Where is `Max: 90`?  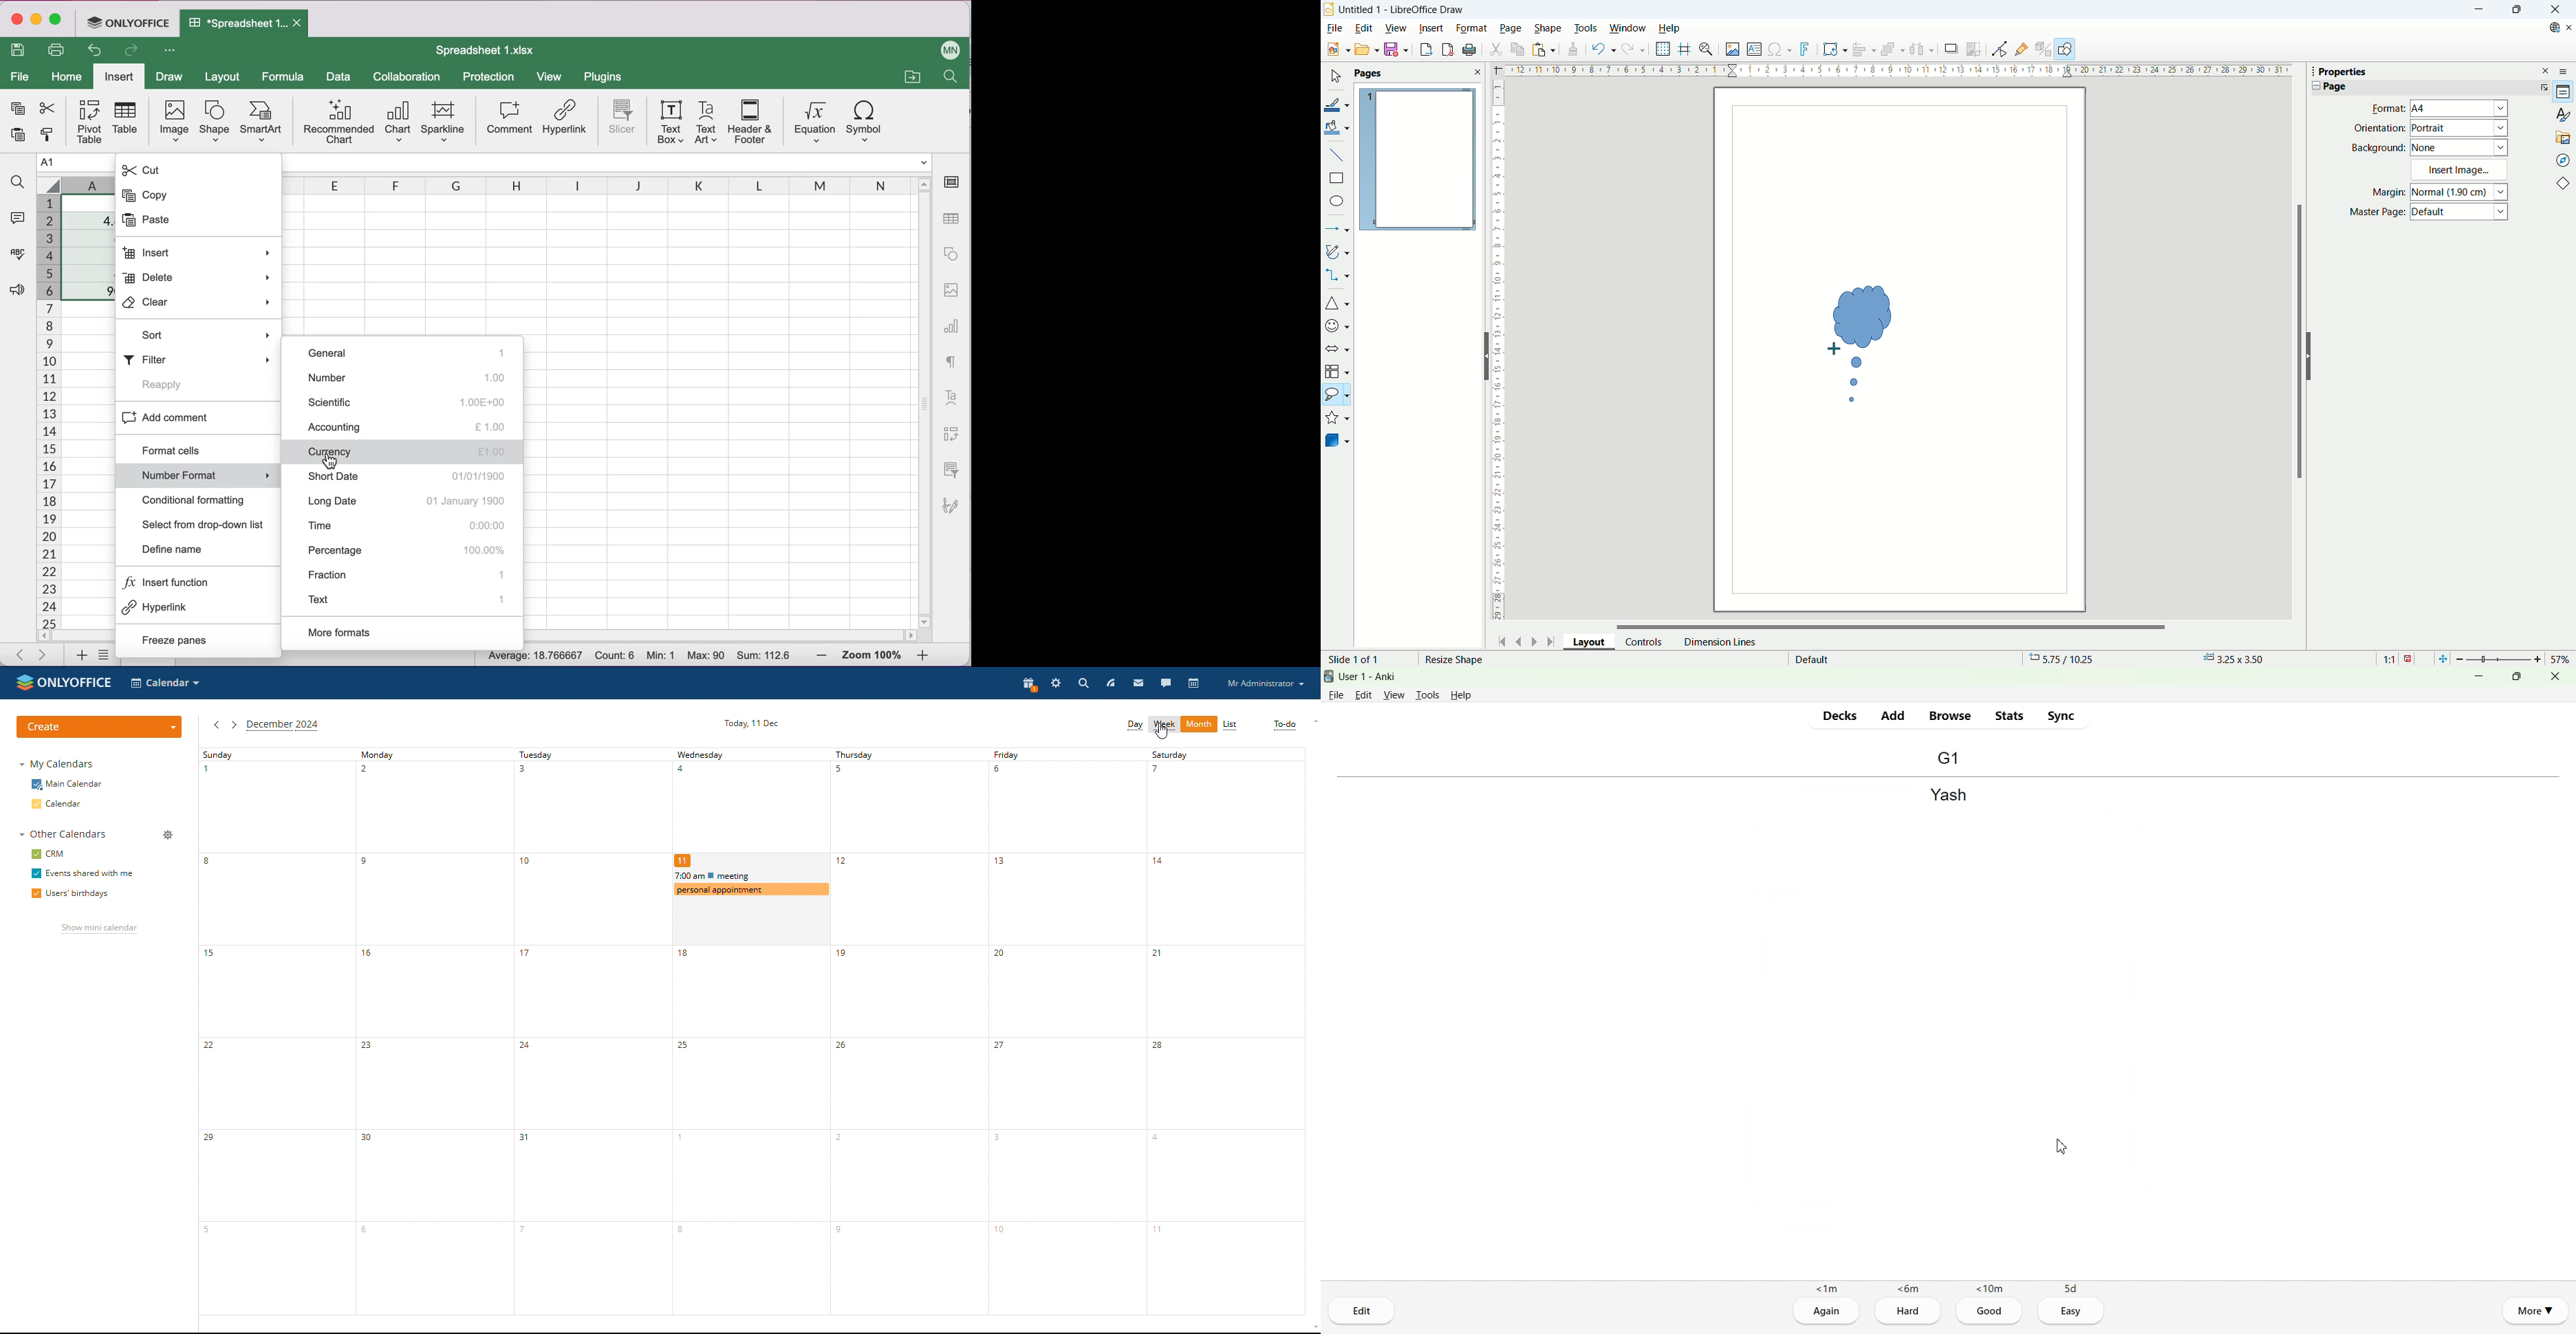 Max: 90 is located at coordinates (707, 655).